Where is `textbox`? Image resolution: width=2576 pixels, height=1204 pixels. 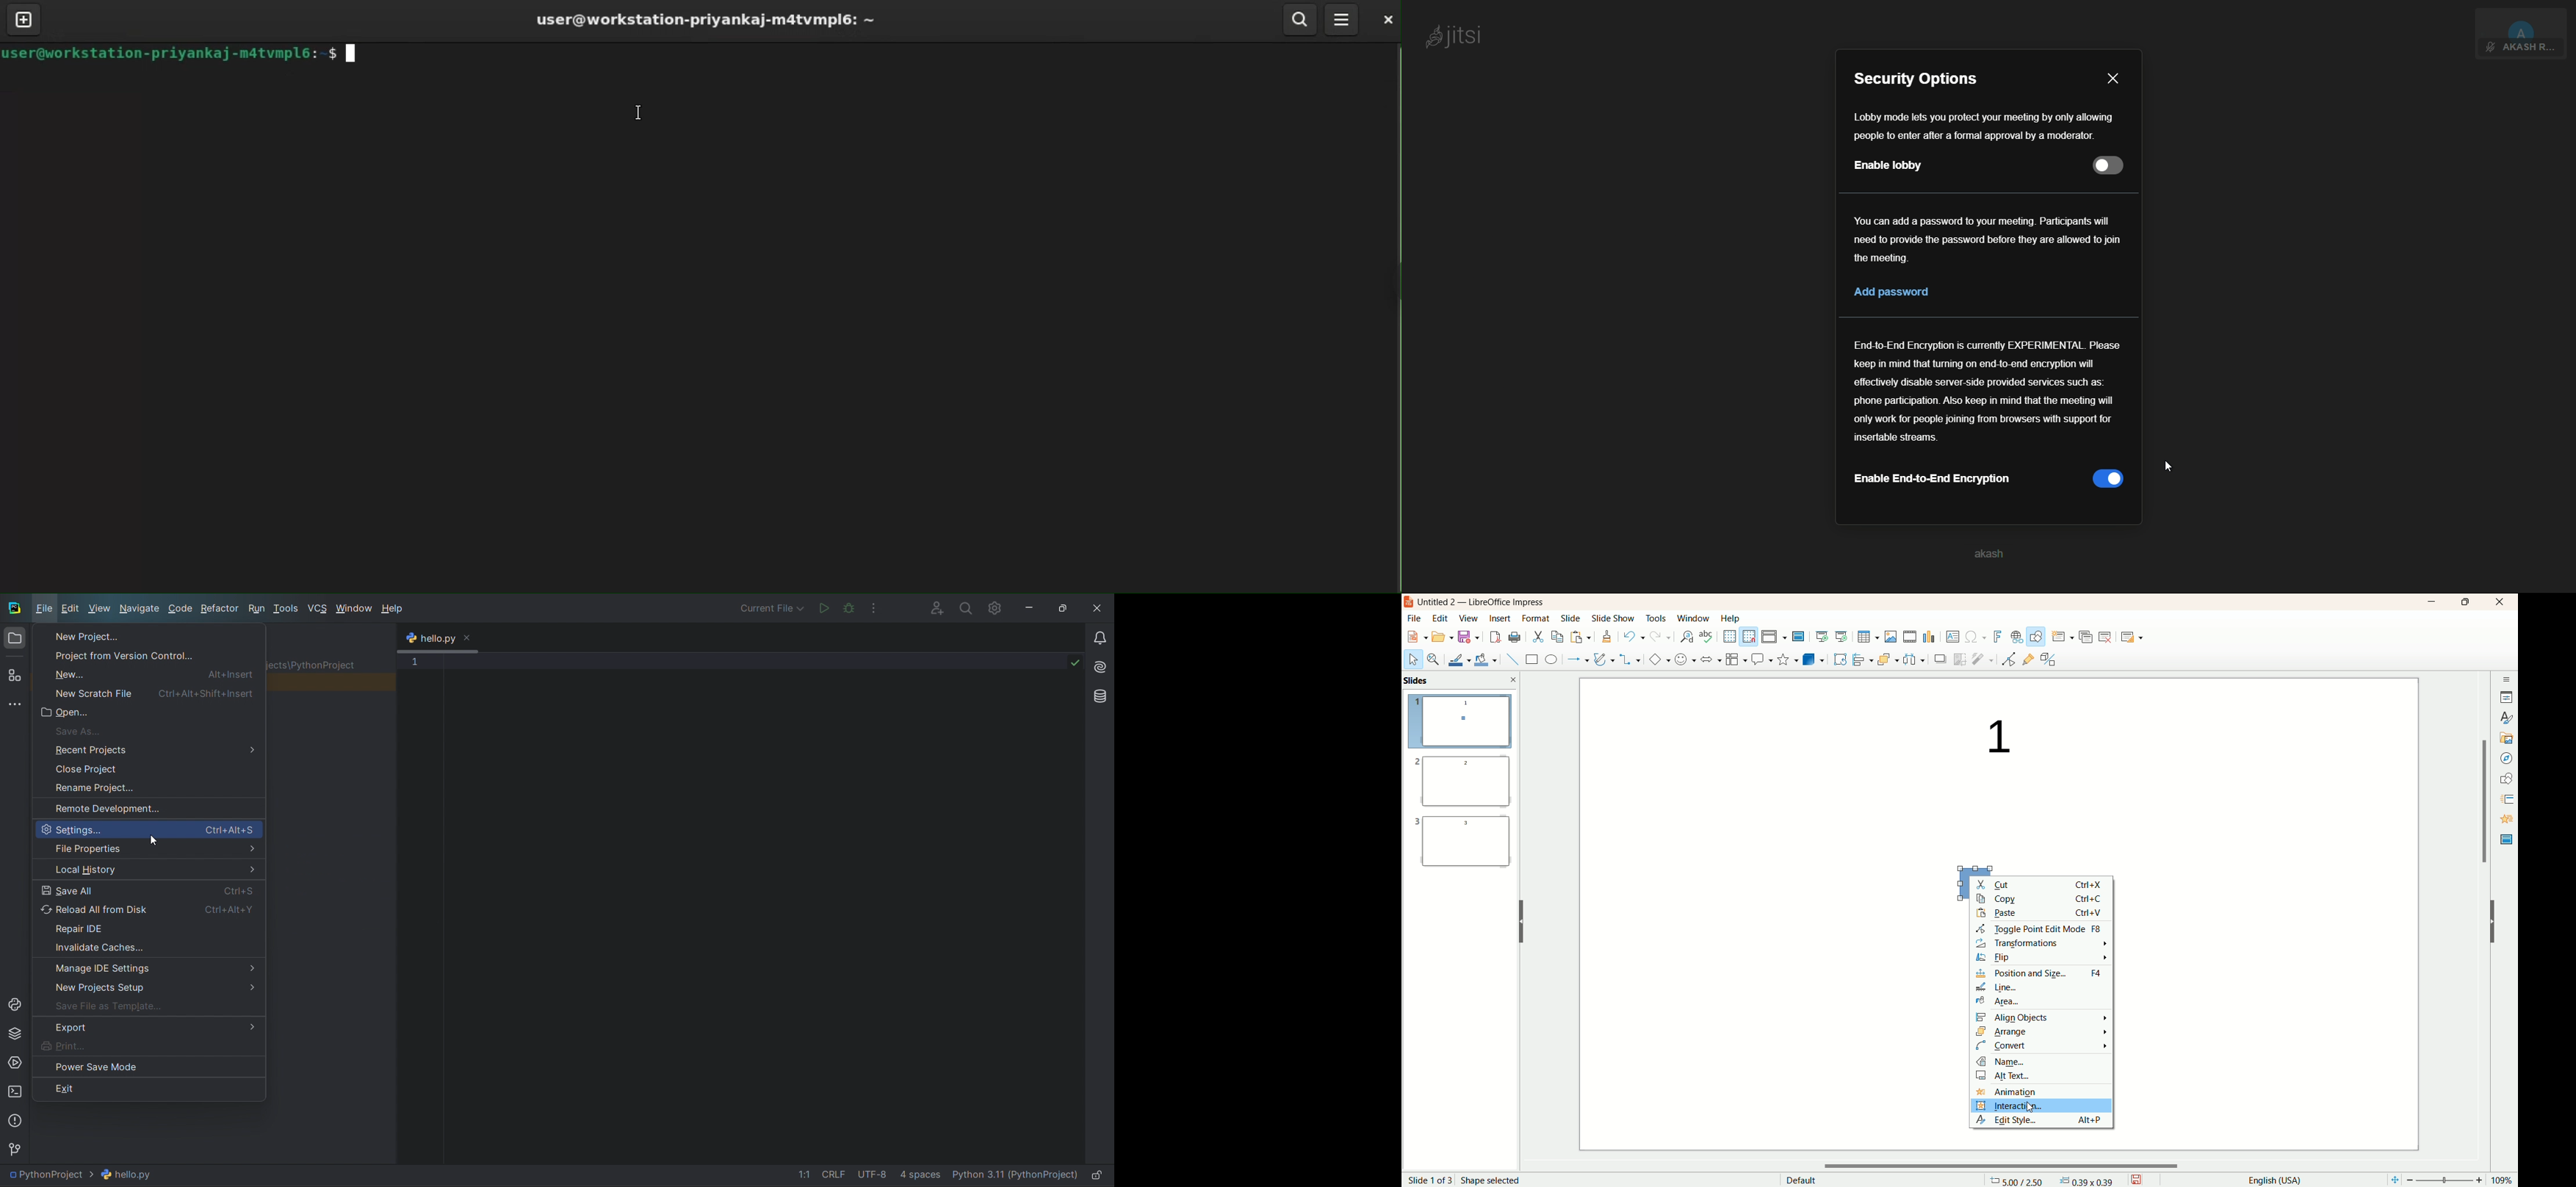 textbox is located at coordinates (1953, 637).